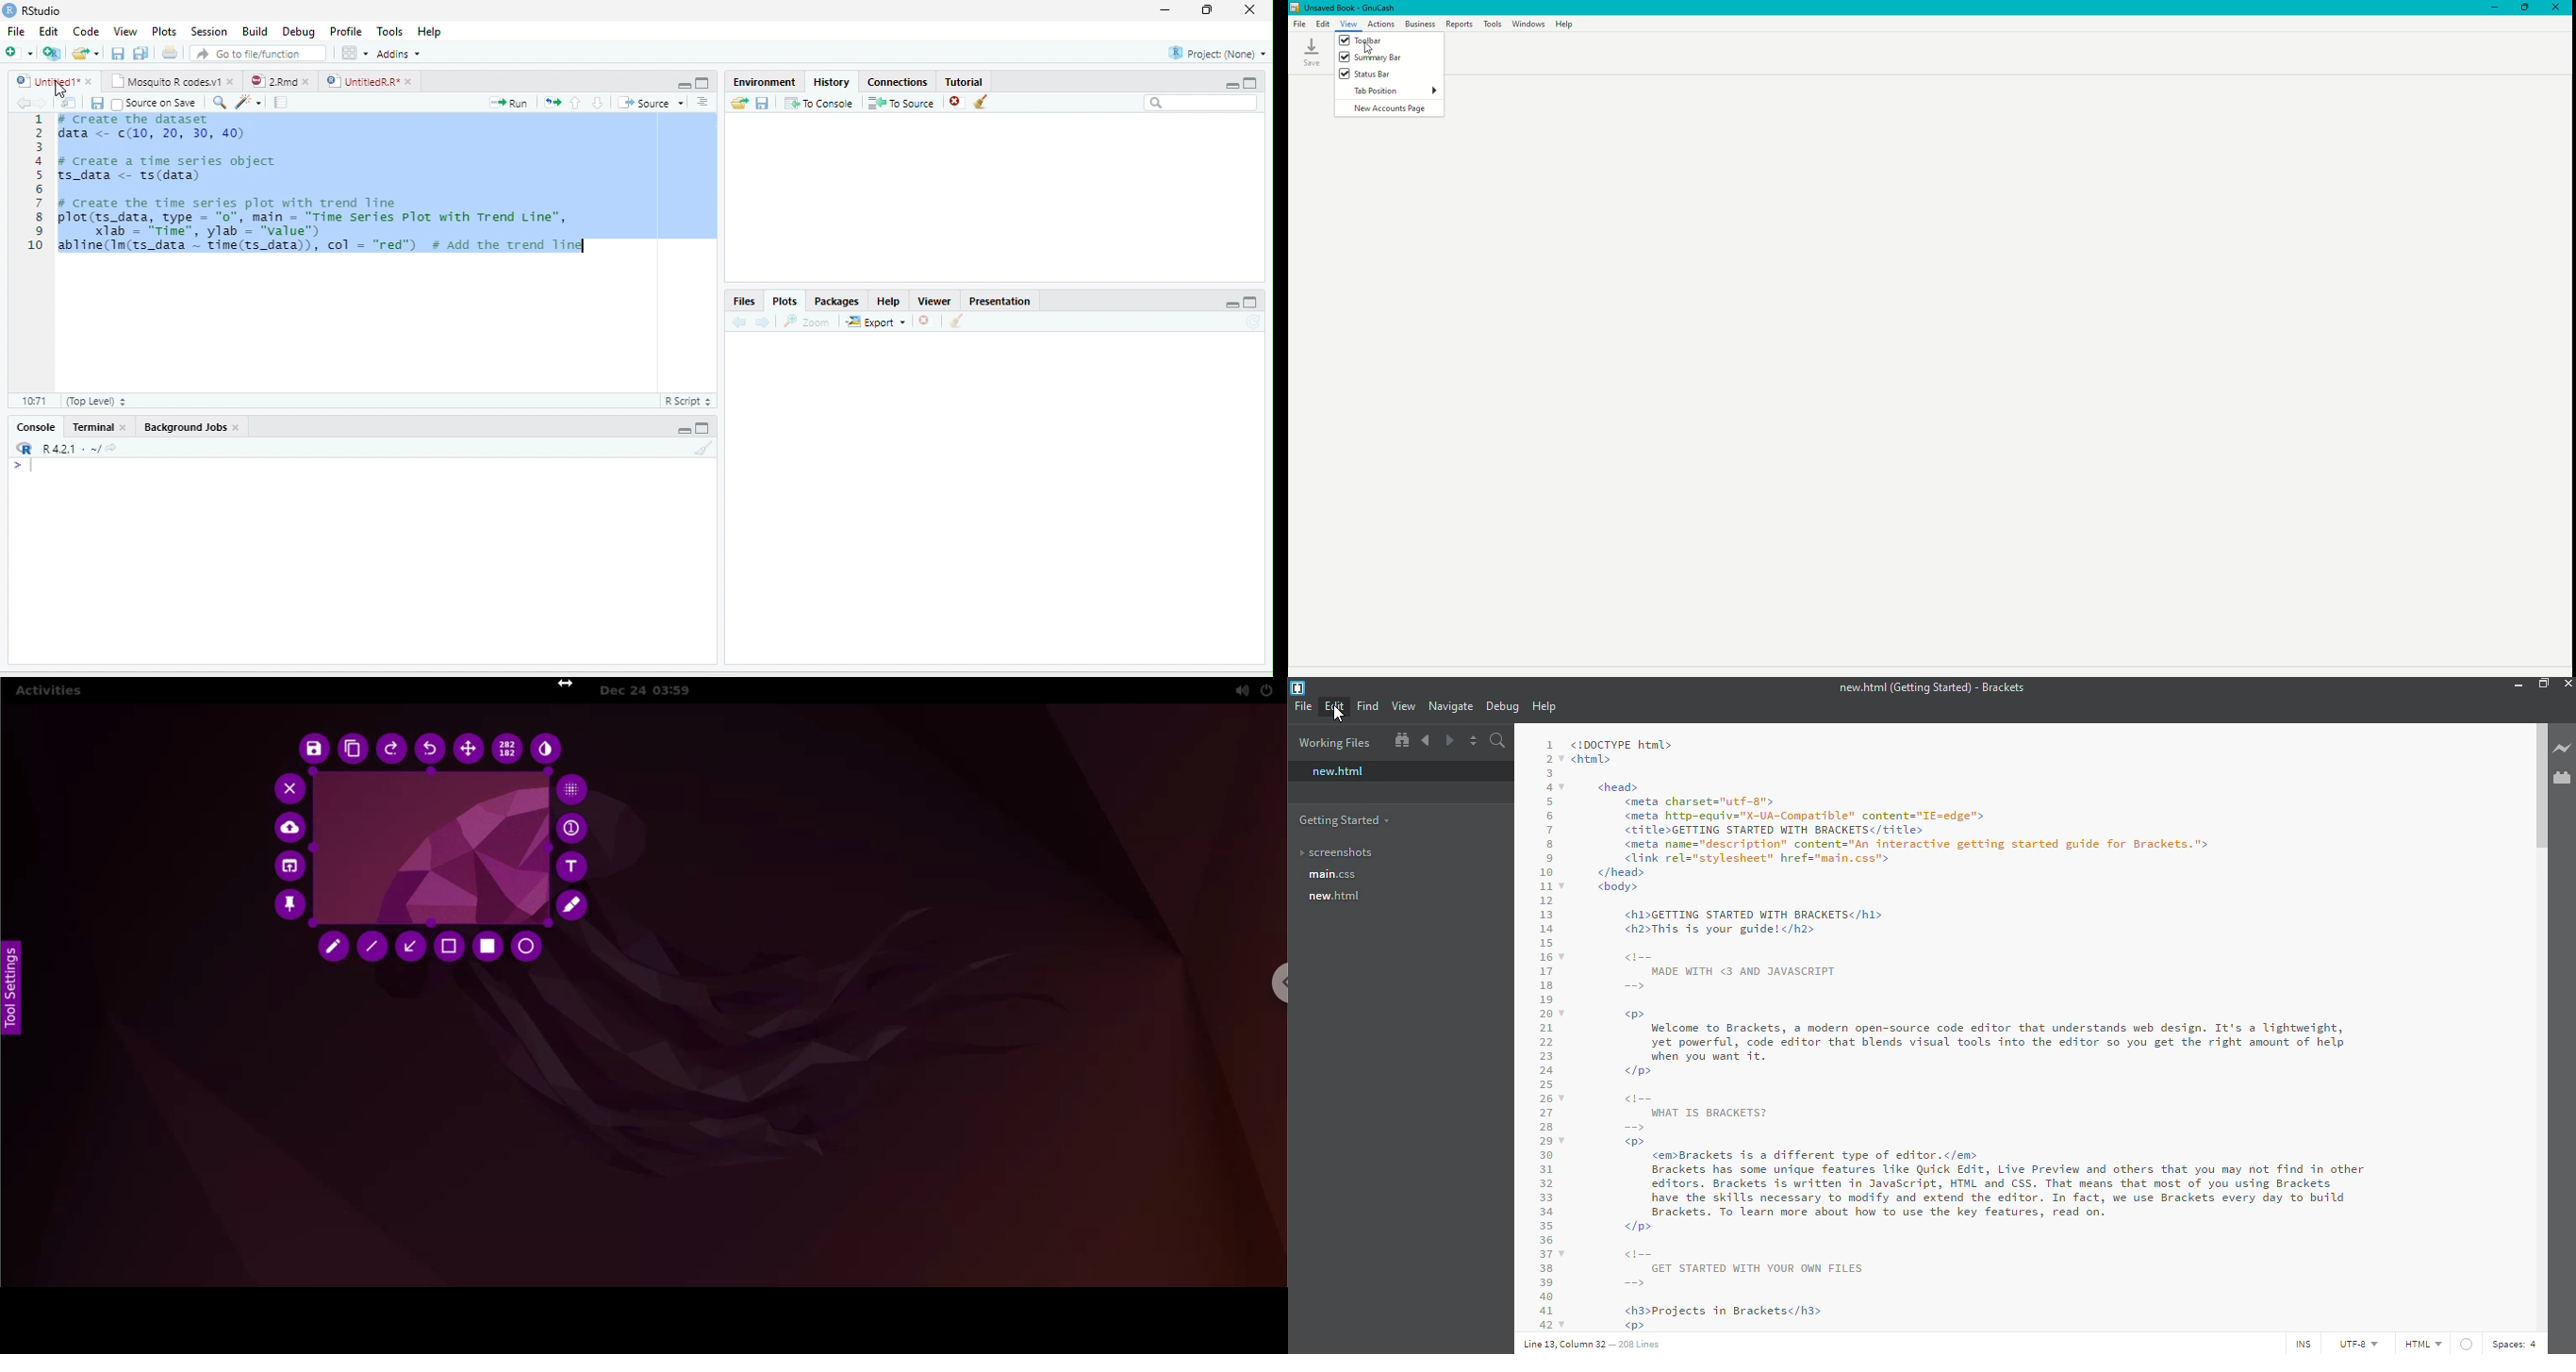 Image resolution: width=2576 pixels, height=1372 pixels. What do you see at coordinates (1426, 740) in the screenshot?
I see `back` at bounding box center [1426, 740].